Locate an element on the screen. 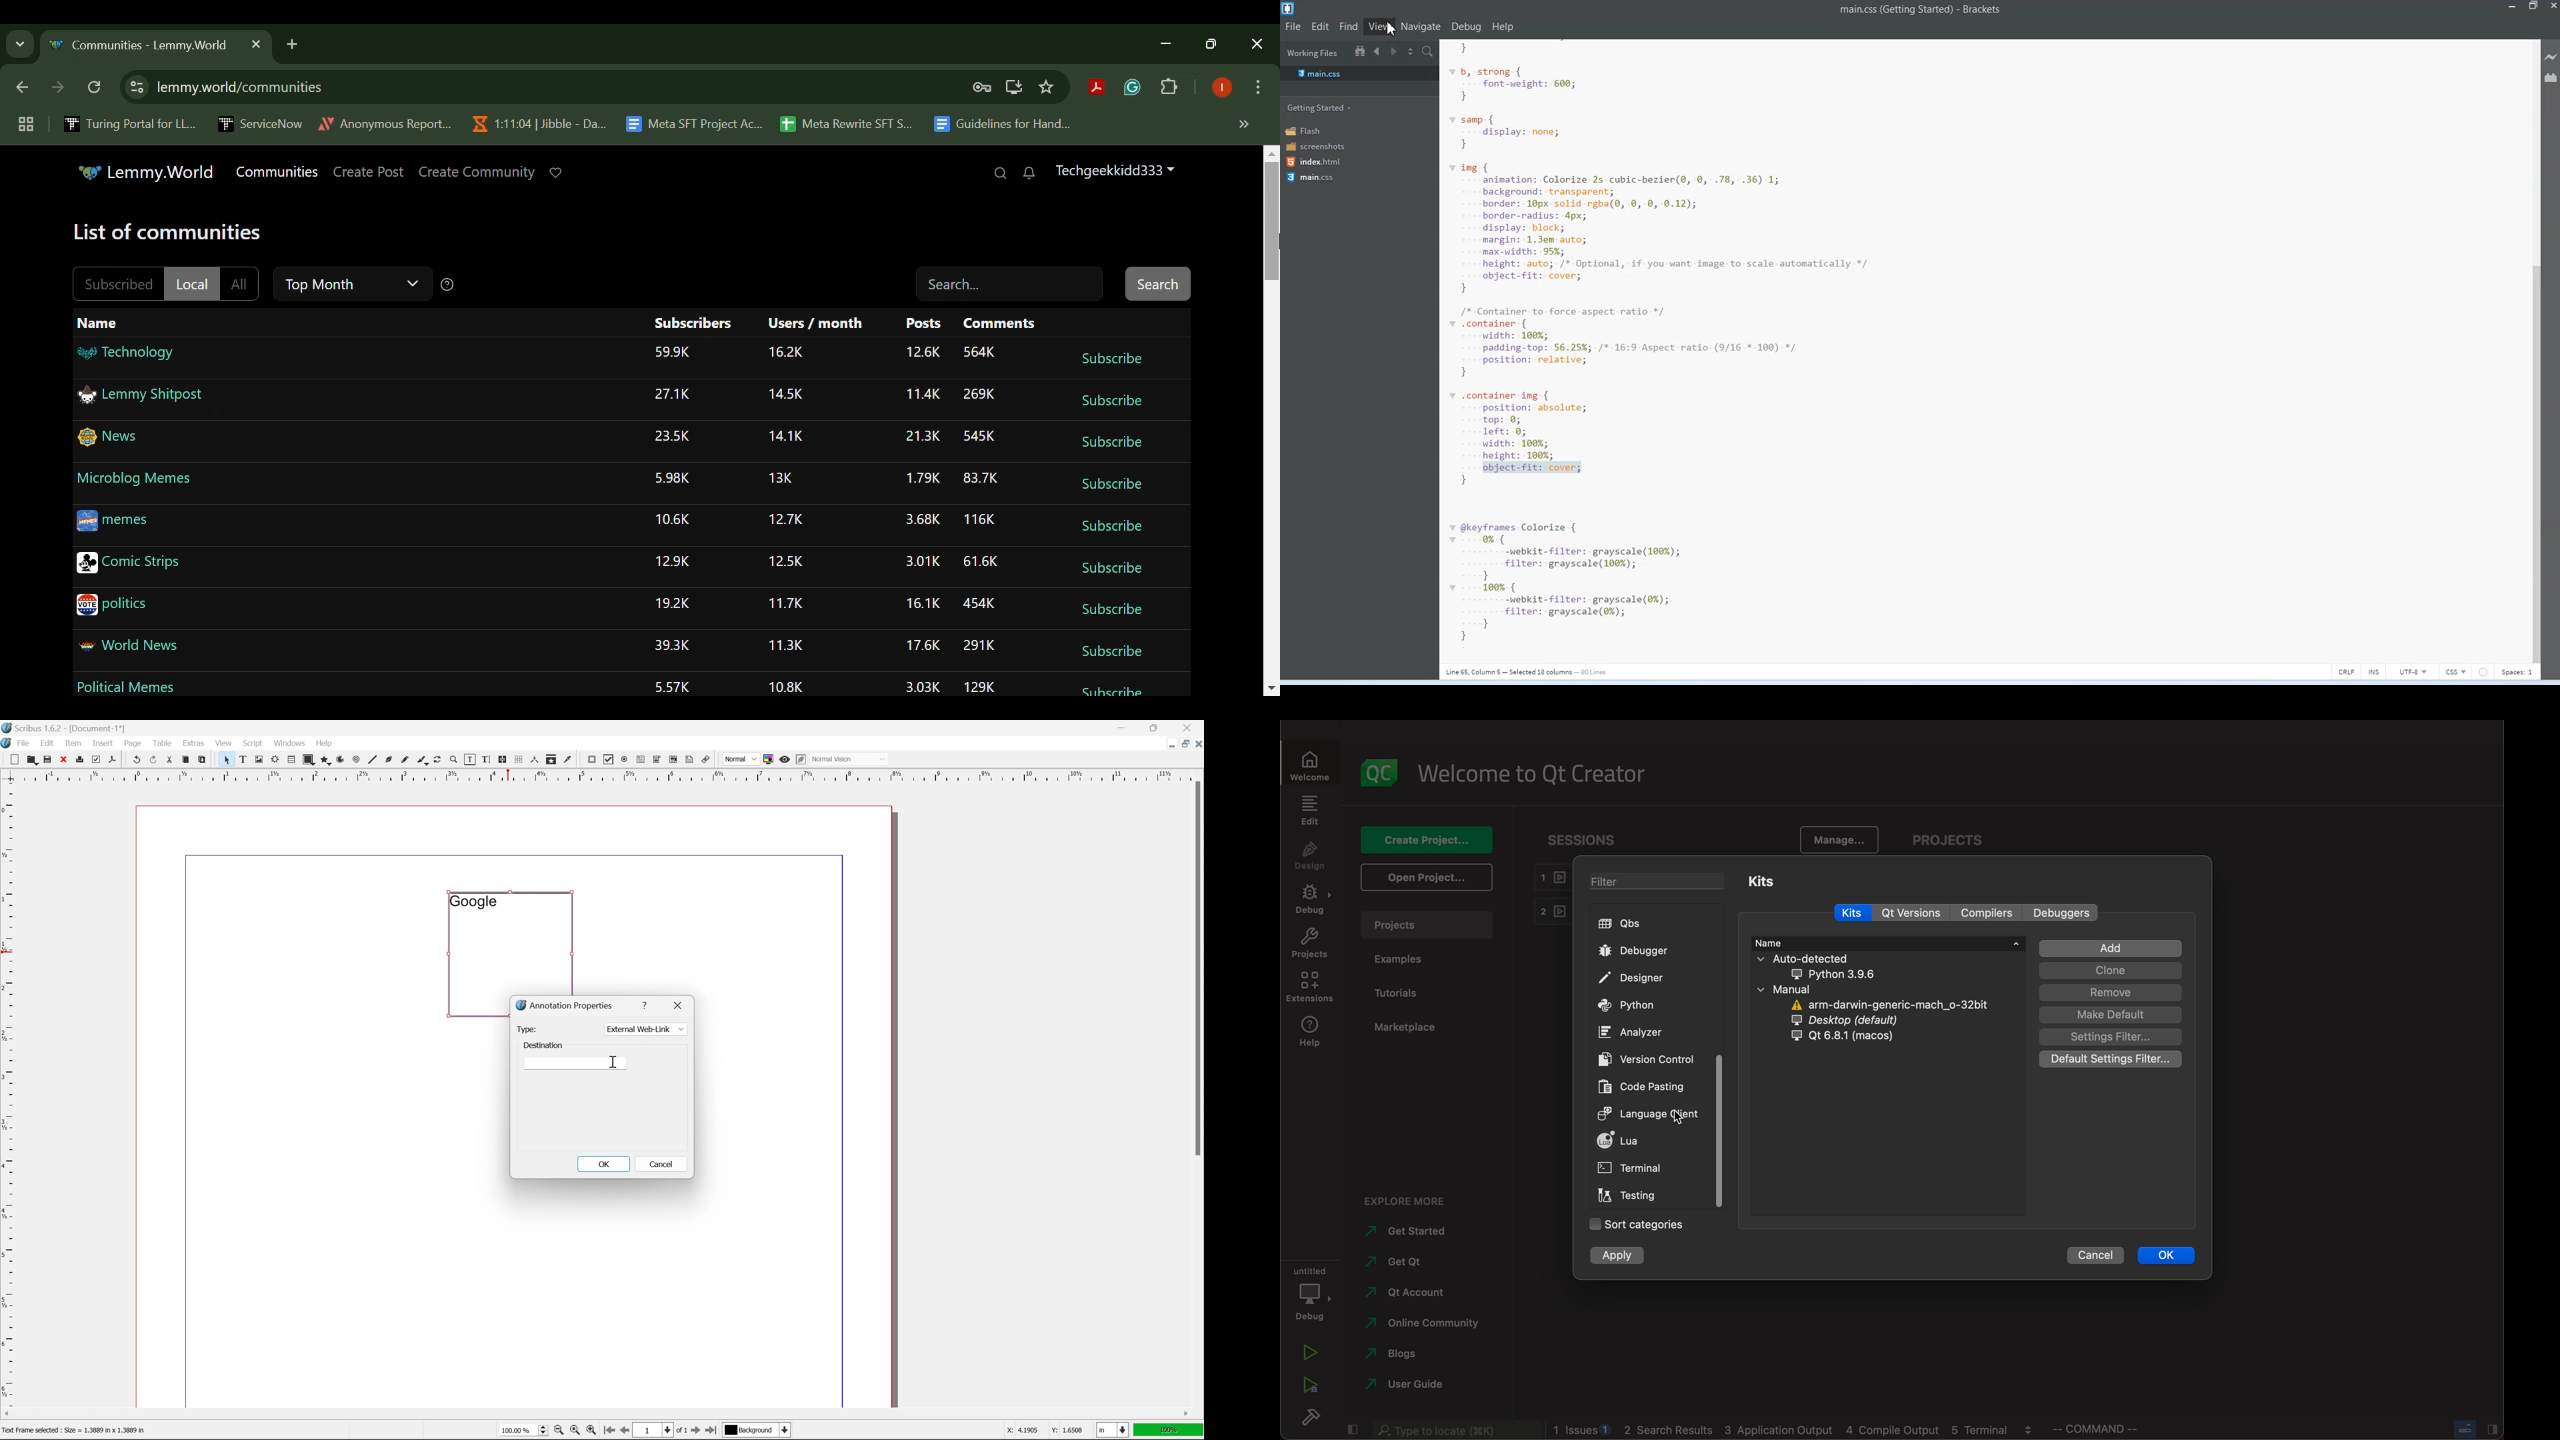 This screenshot has height=1456, width=2576. print is located at coordinates (79, 760).